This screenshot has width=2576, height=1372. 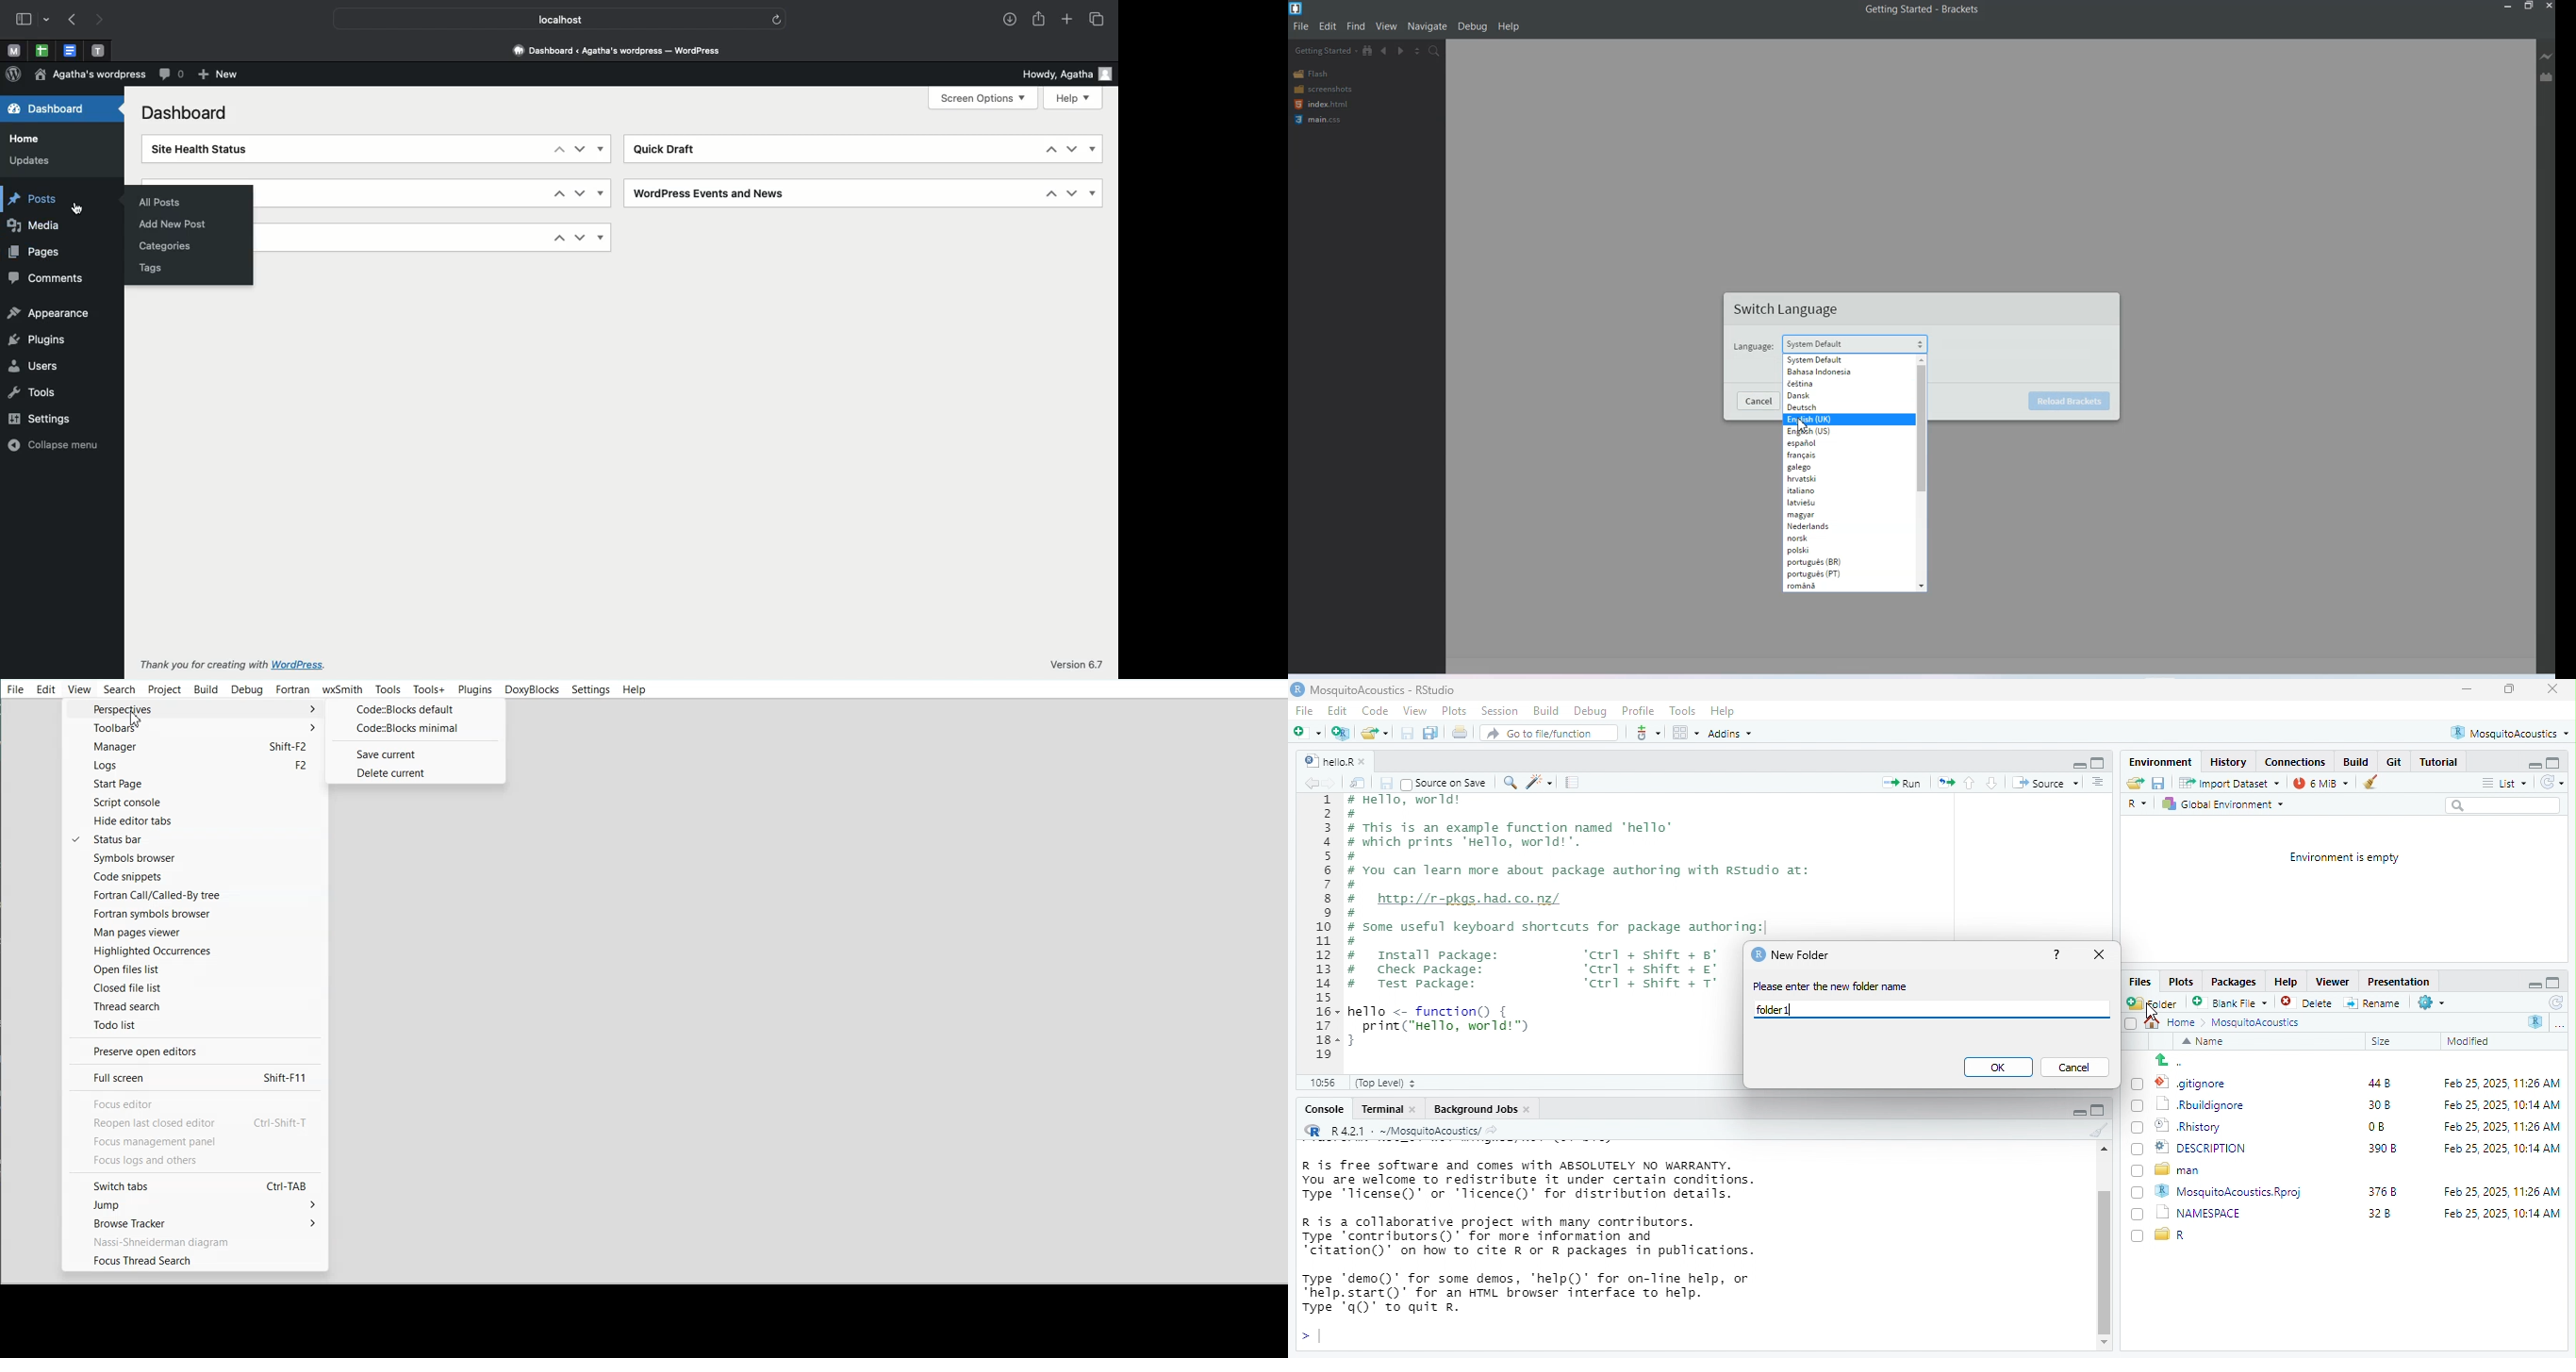 I want to click on wordpress., so click(x=303, y=665).